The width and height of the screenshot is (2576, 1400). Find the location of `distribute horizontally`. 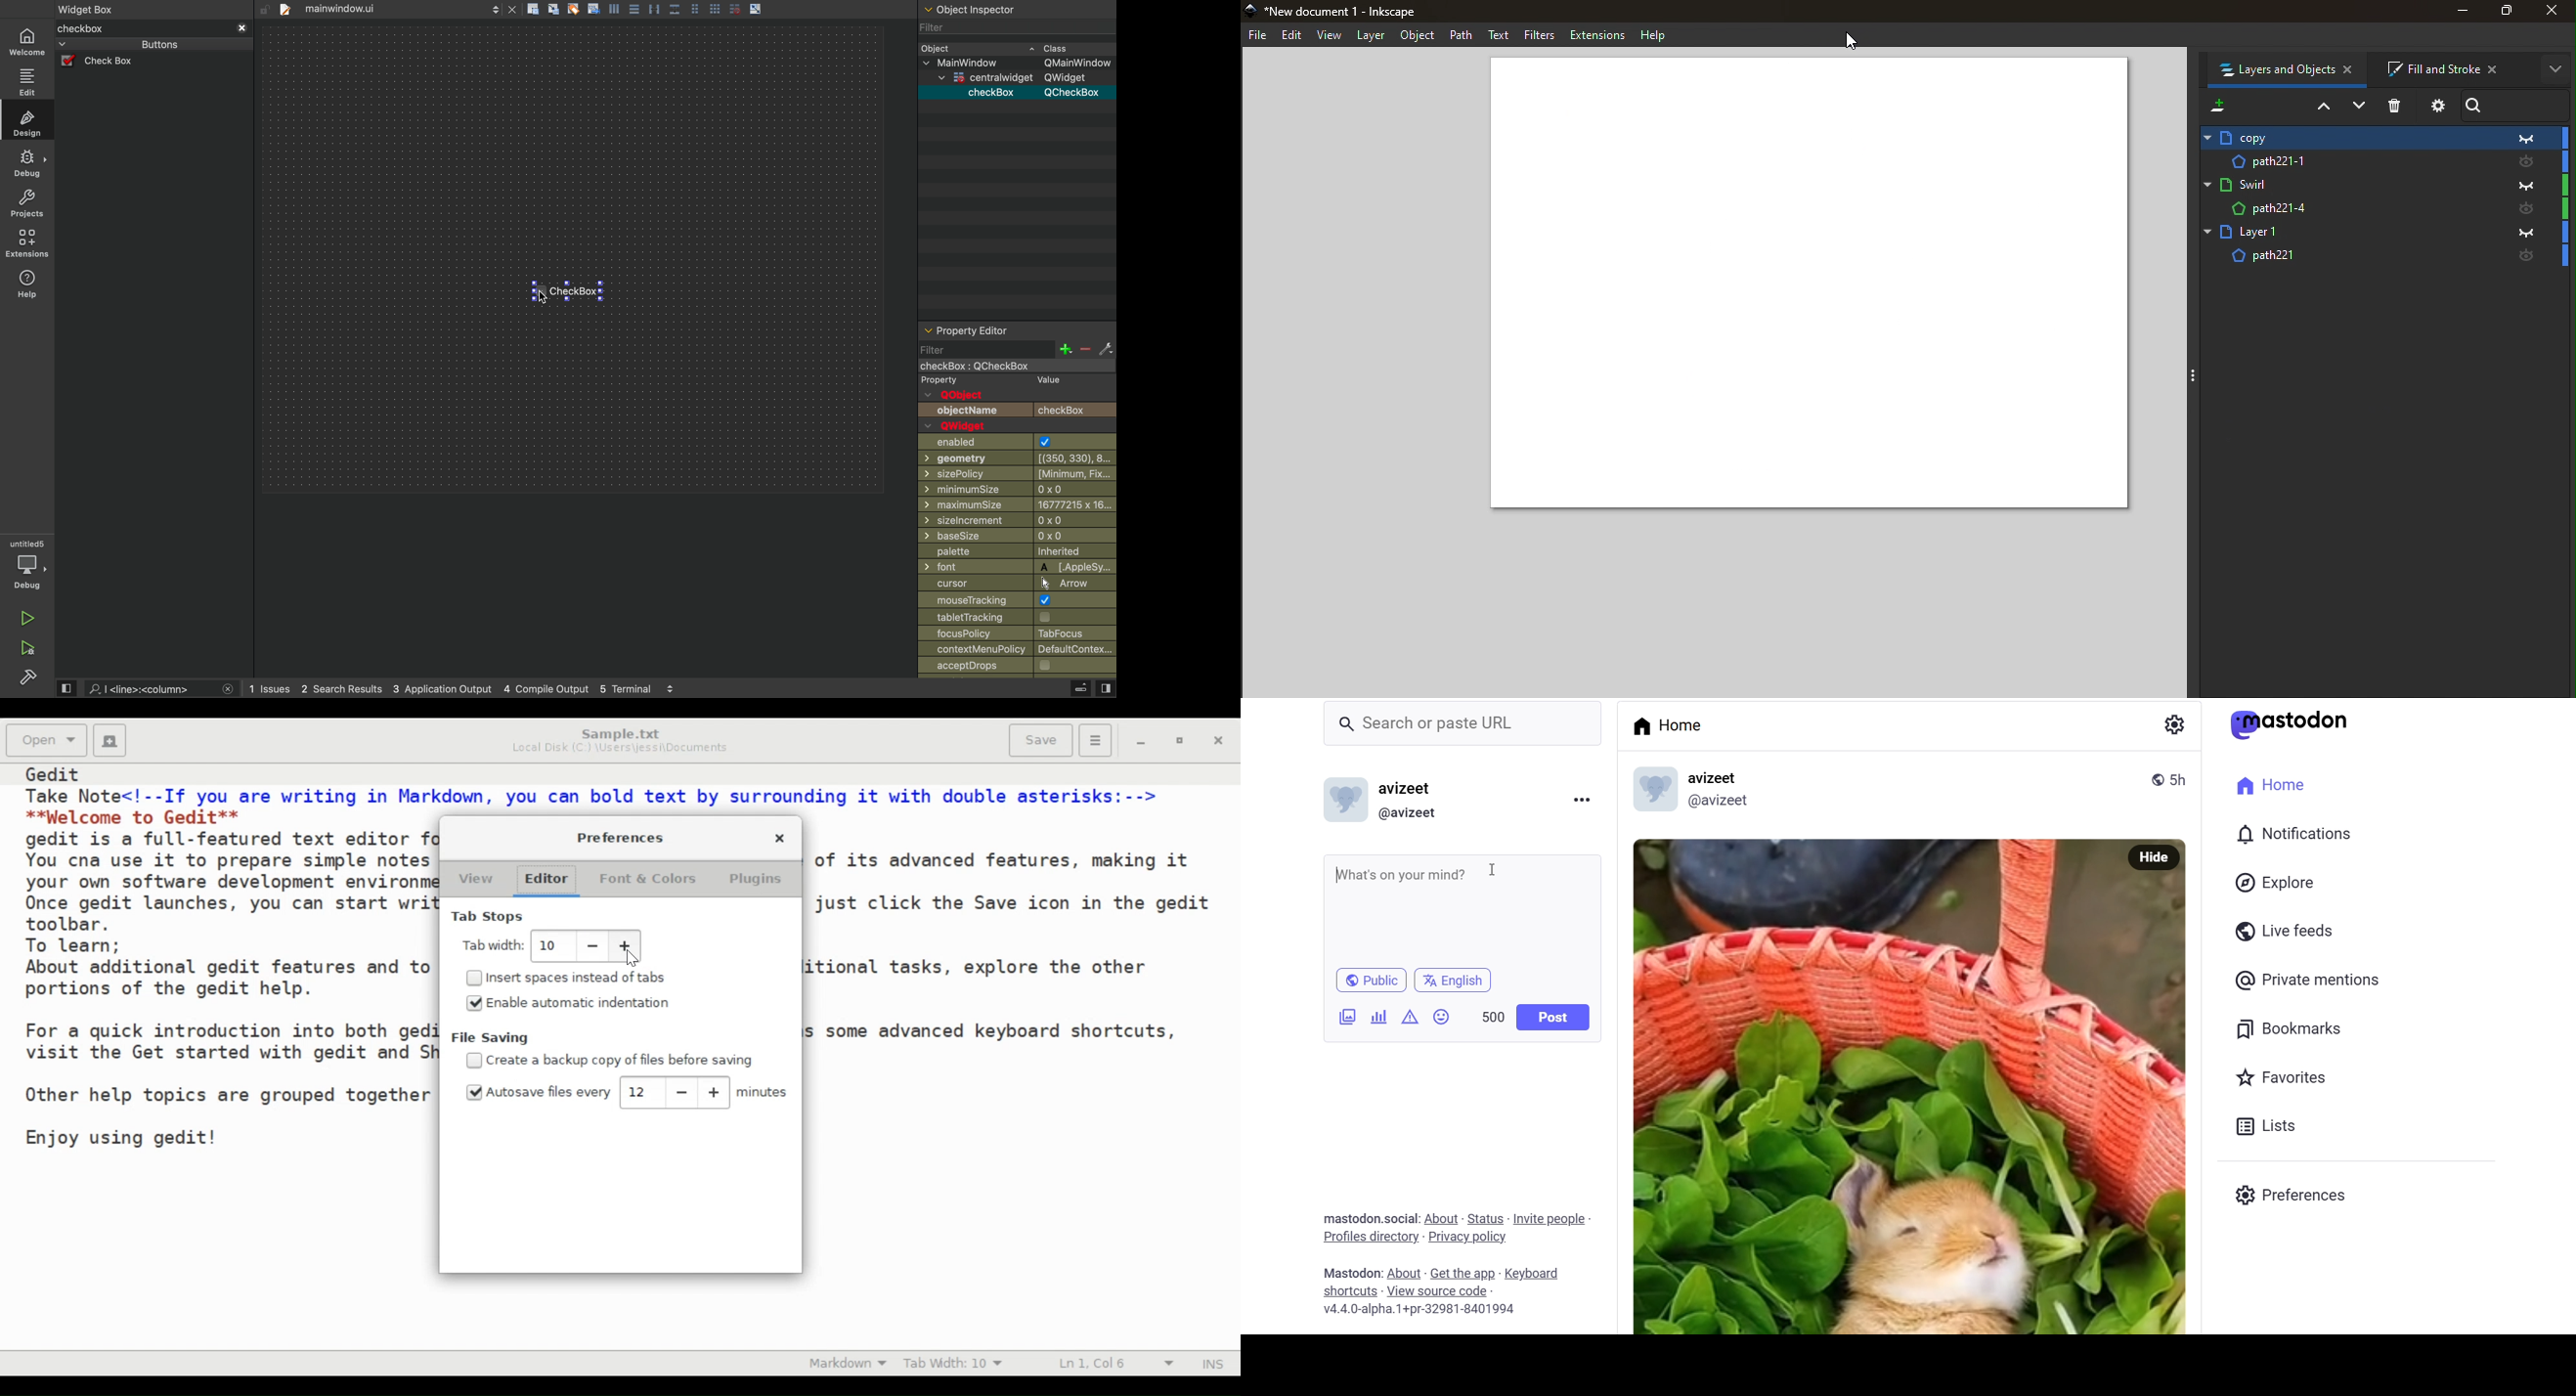

distribute horizontally is located at coordinates (653, 8).